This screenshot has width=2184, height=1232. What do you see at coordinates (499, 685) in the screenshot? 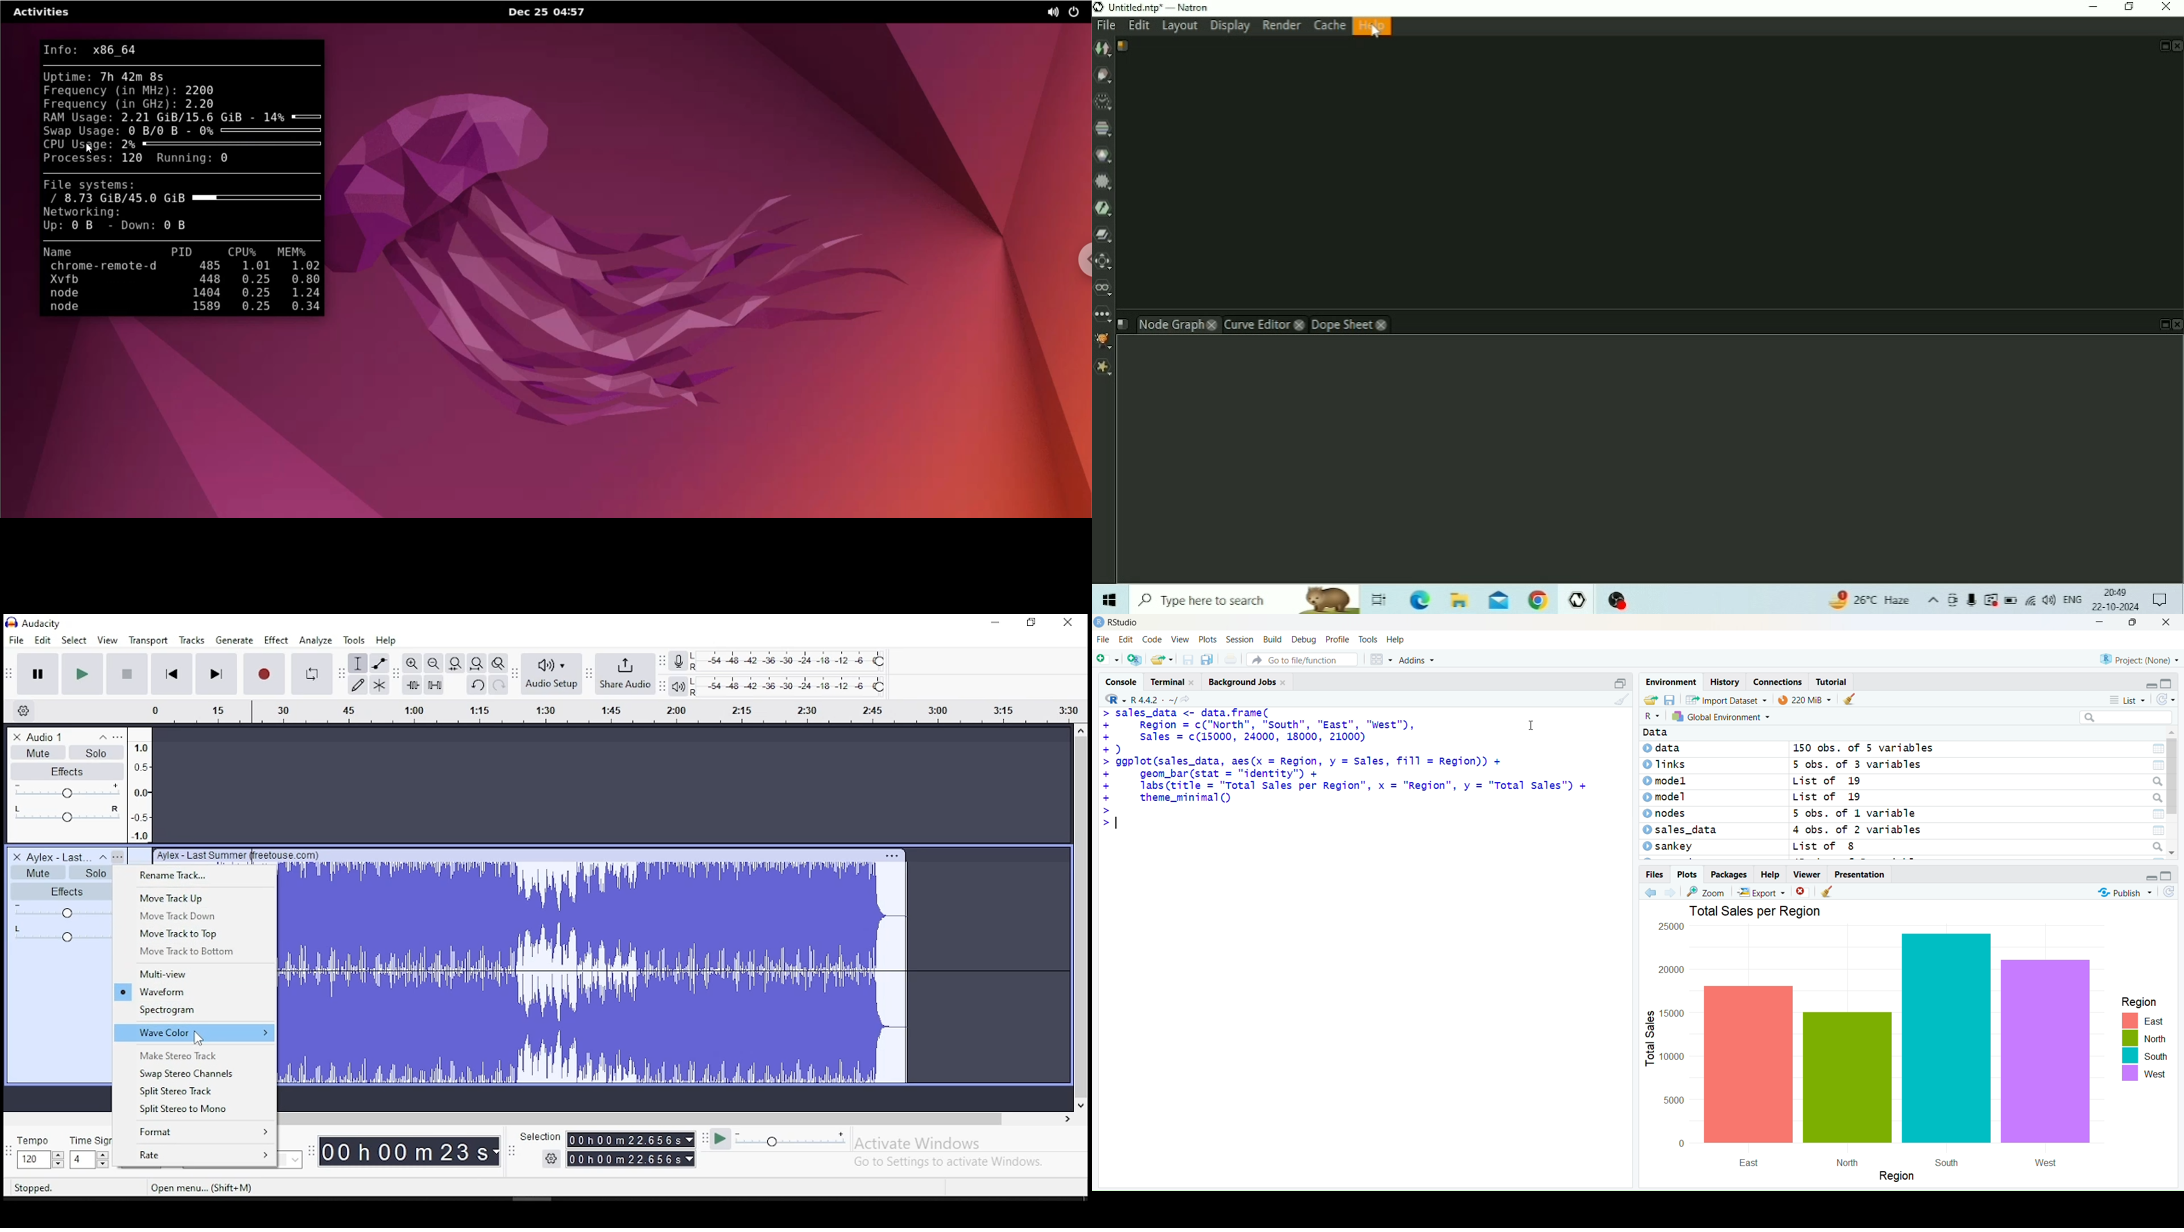
I see `redo` at bounding box center [499, 685].